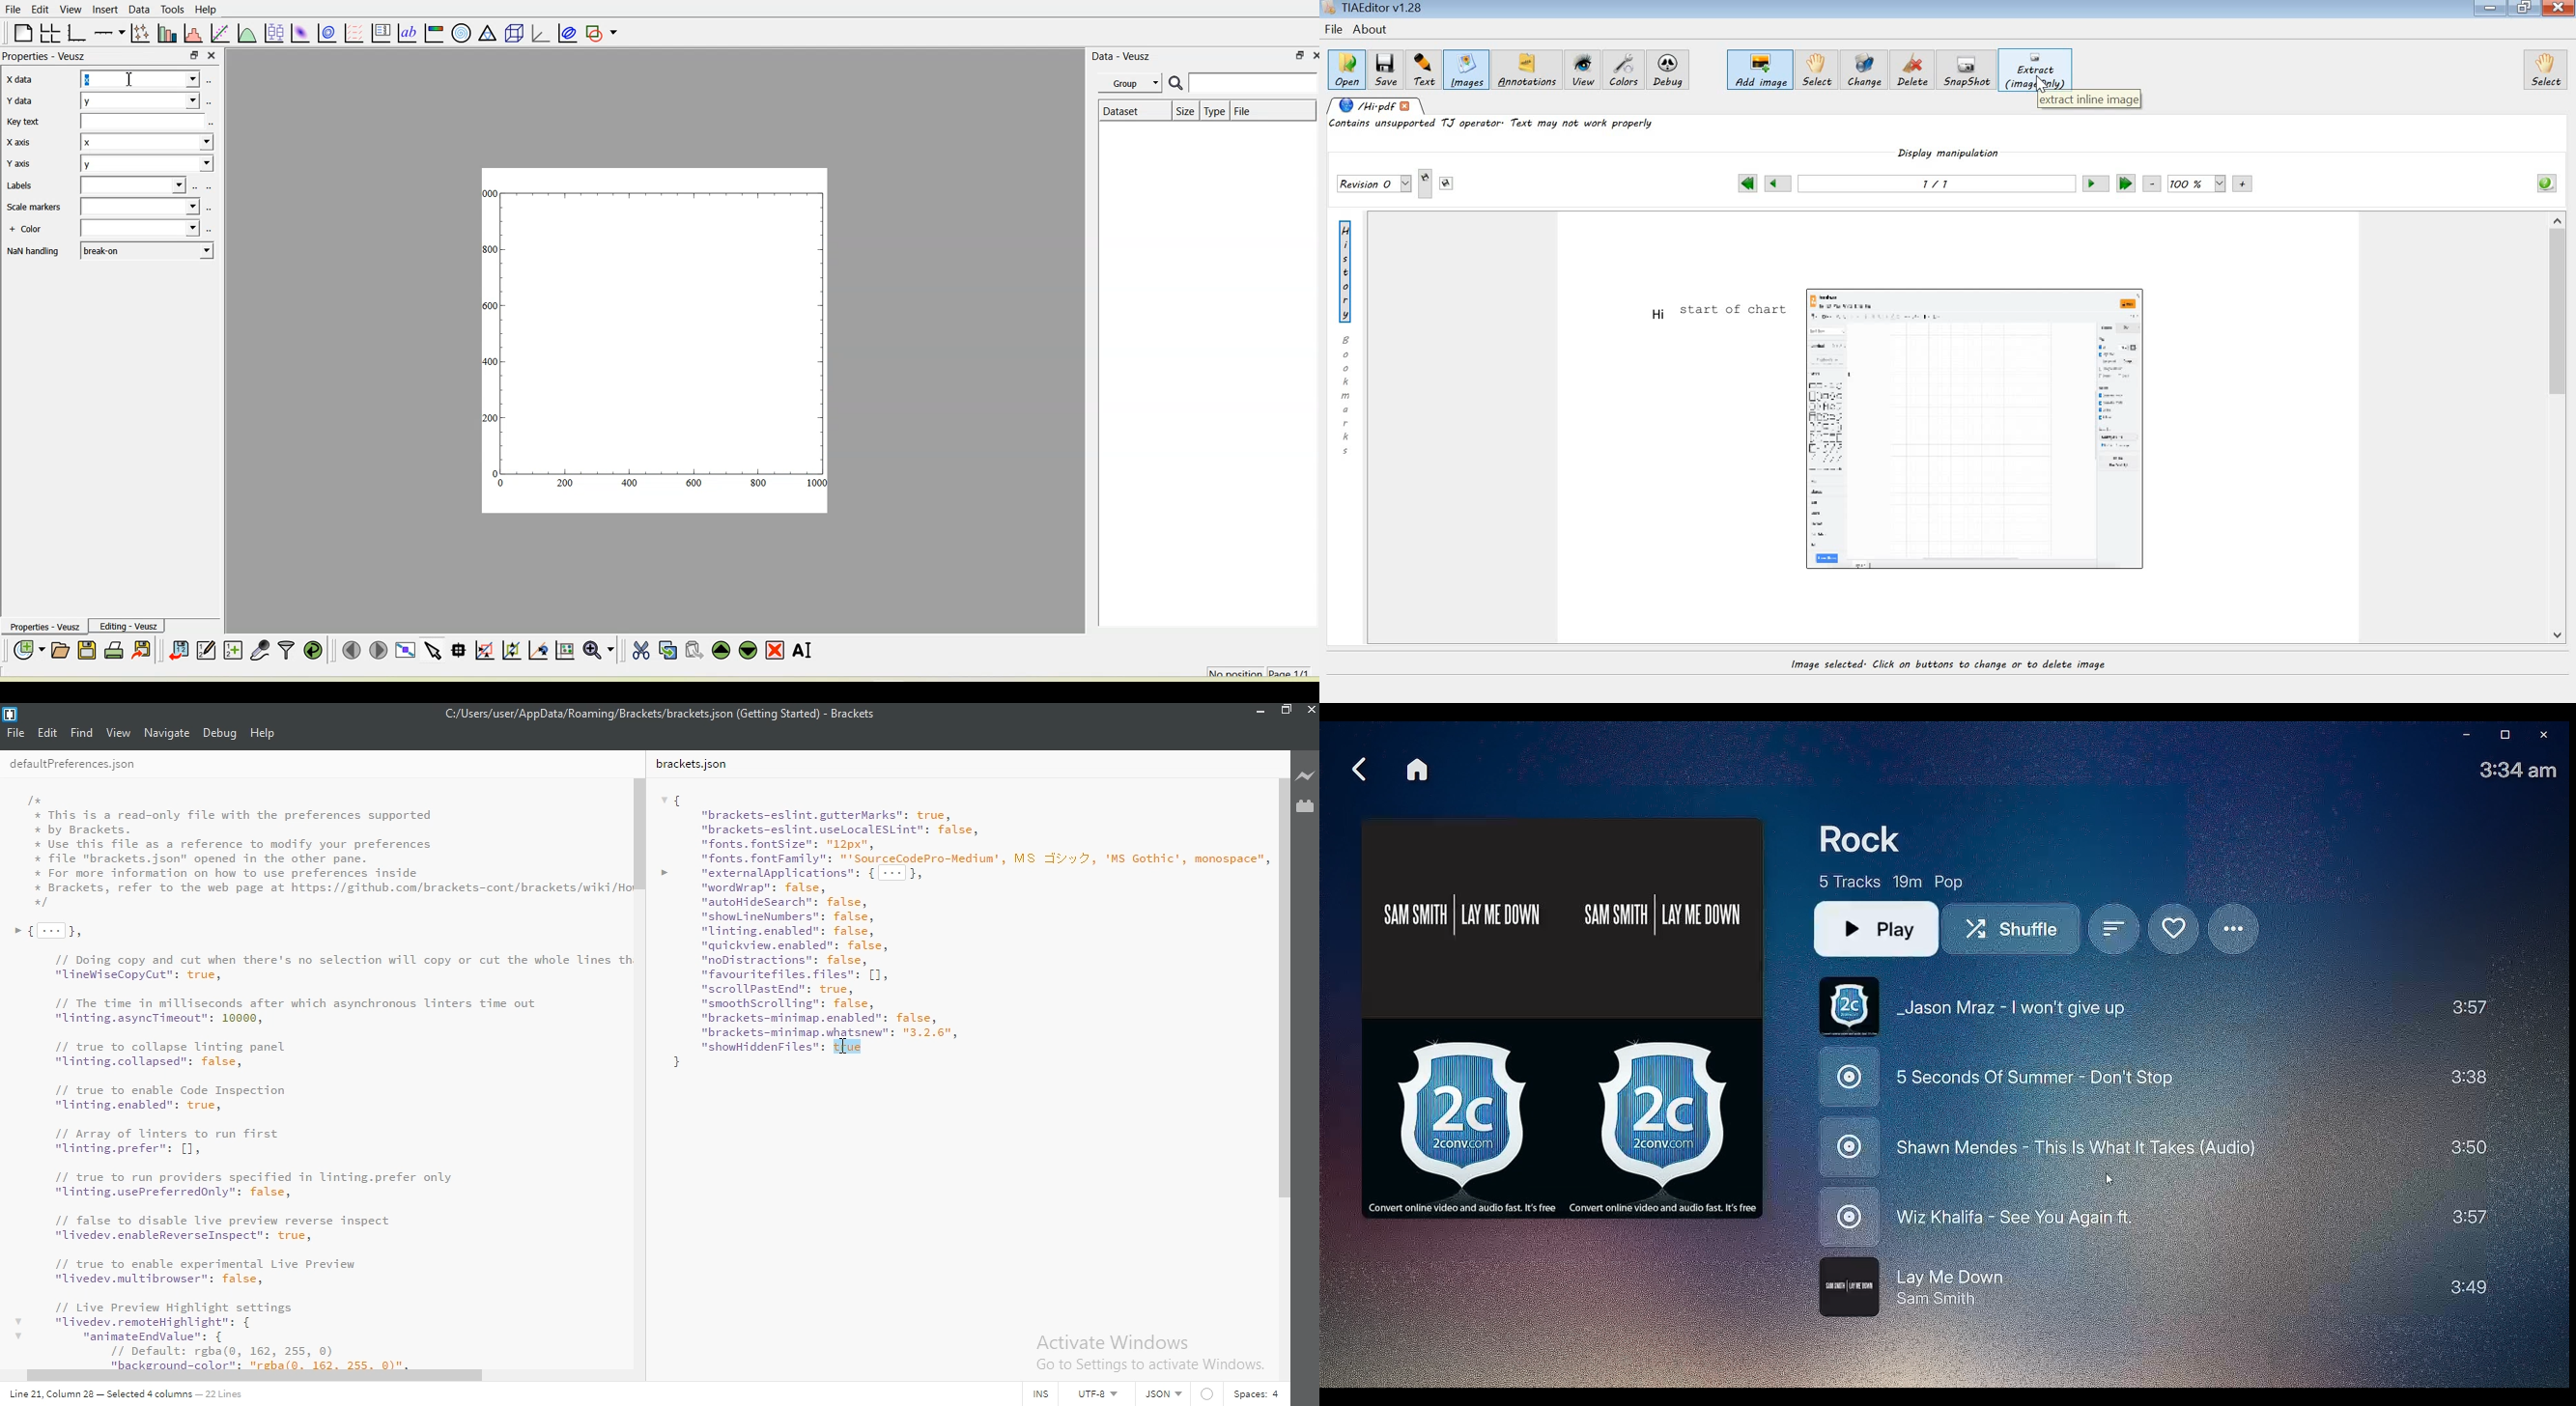  Describe the element at coordinates (26, 229) in the screenshot. I see `+ Color` at that location.